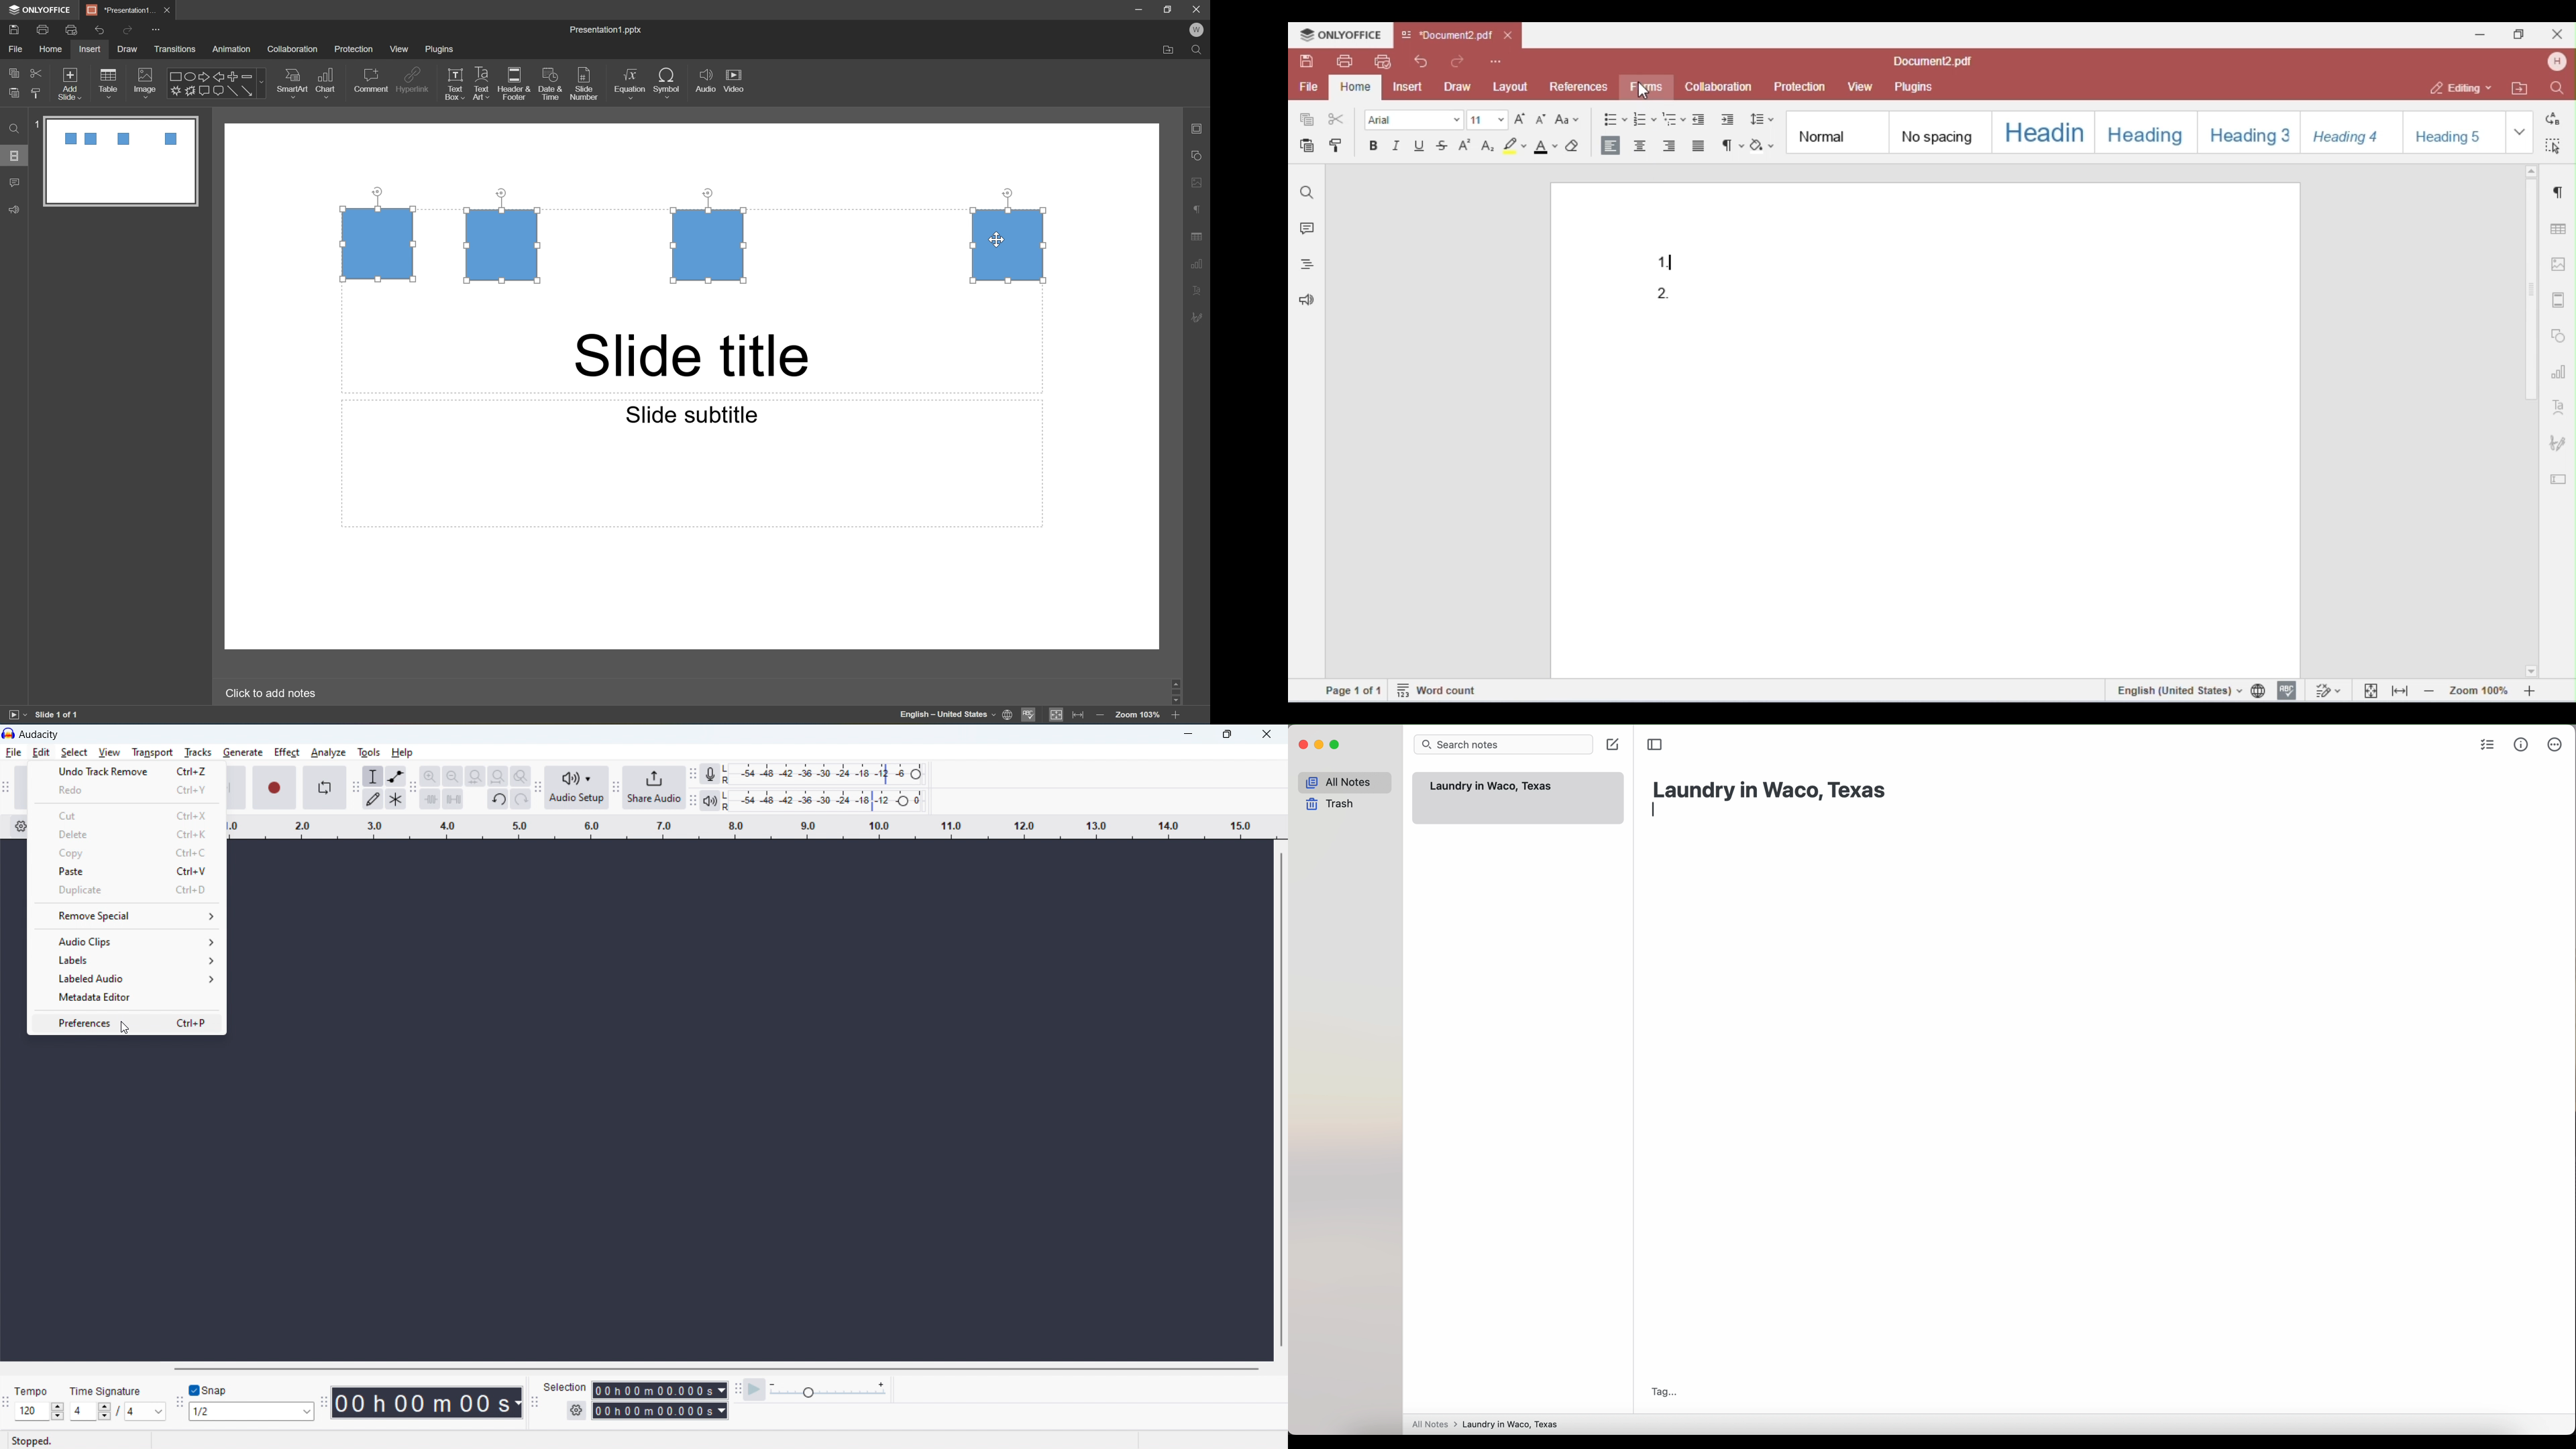 This screenshot has width=2576, height=1456. I want to click on set document language, so click(954, 717).